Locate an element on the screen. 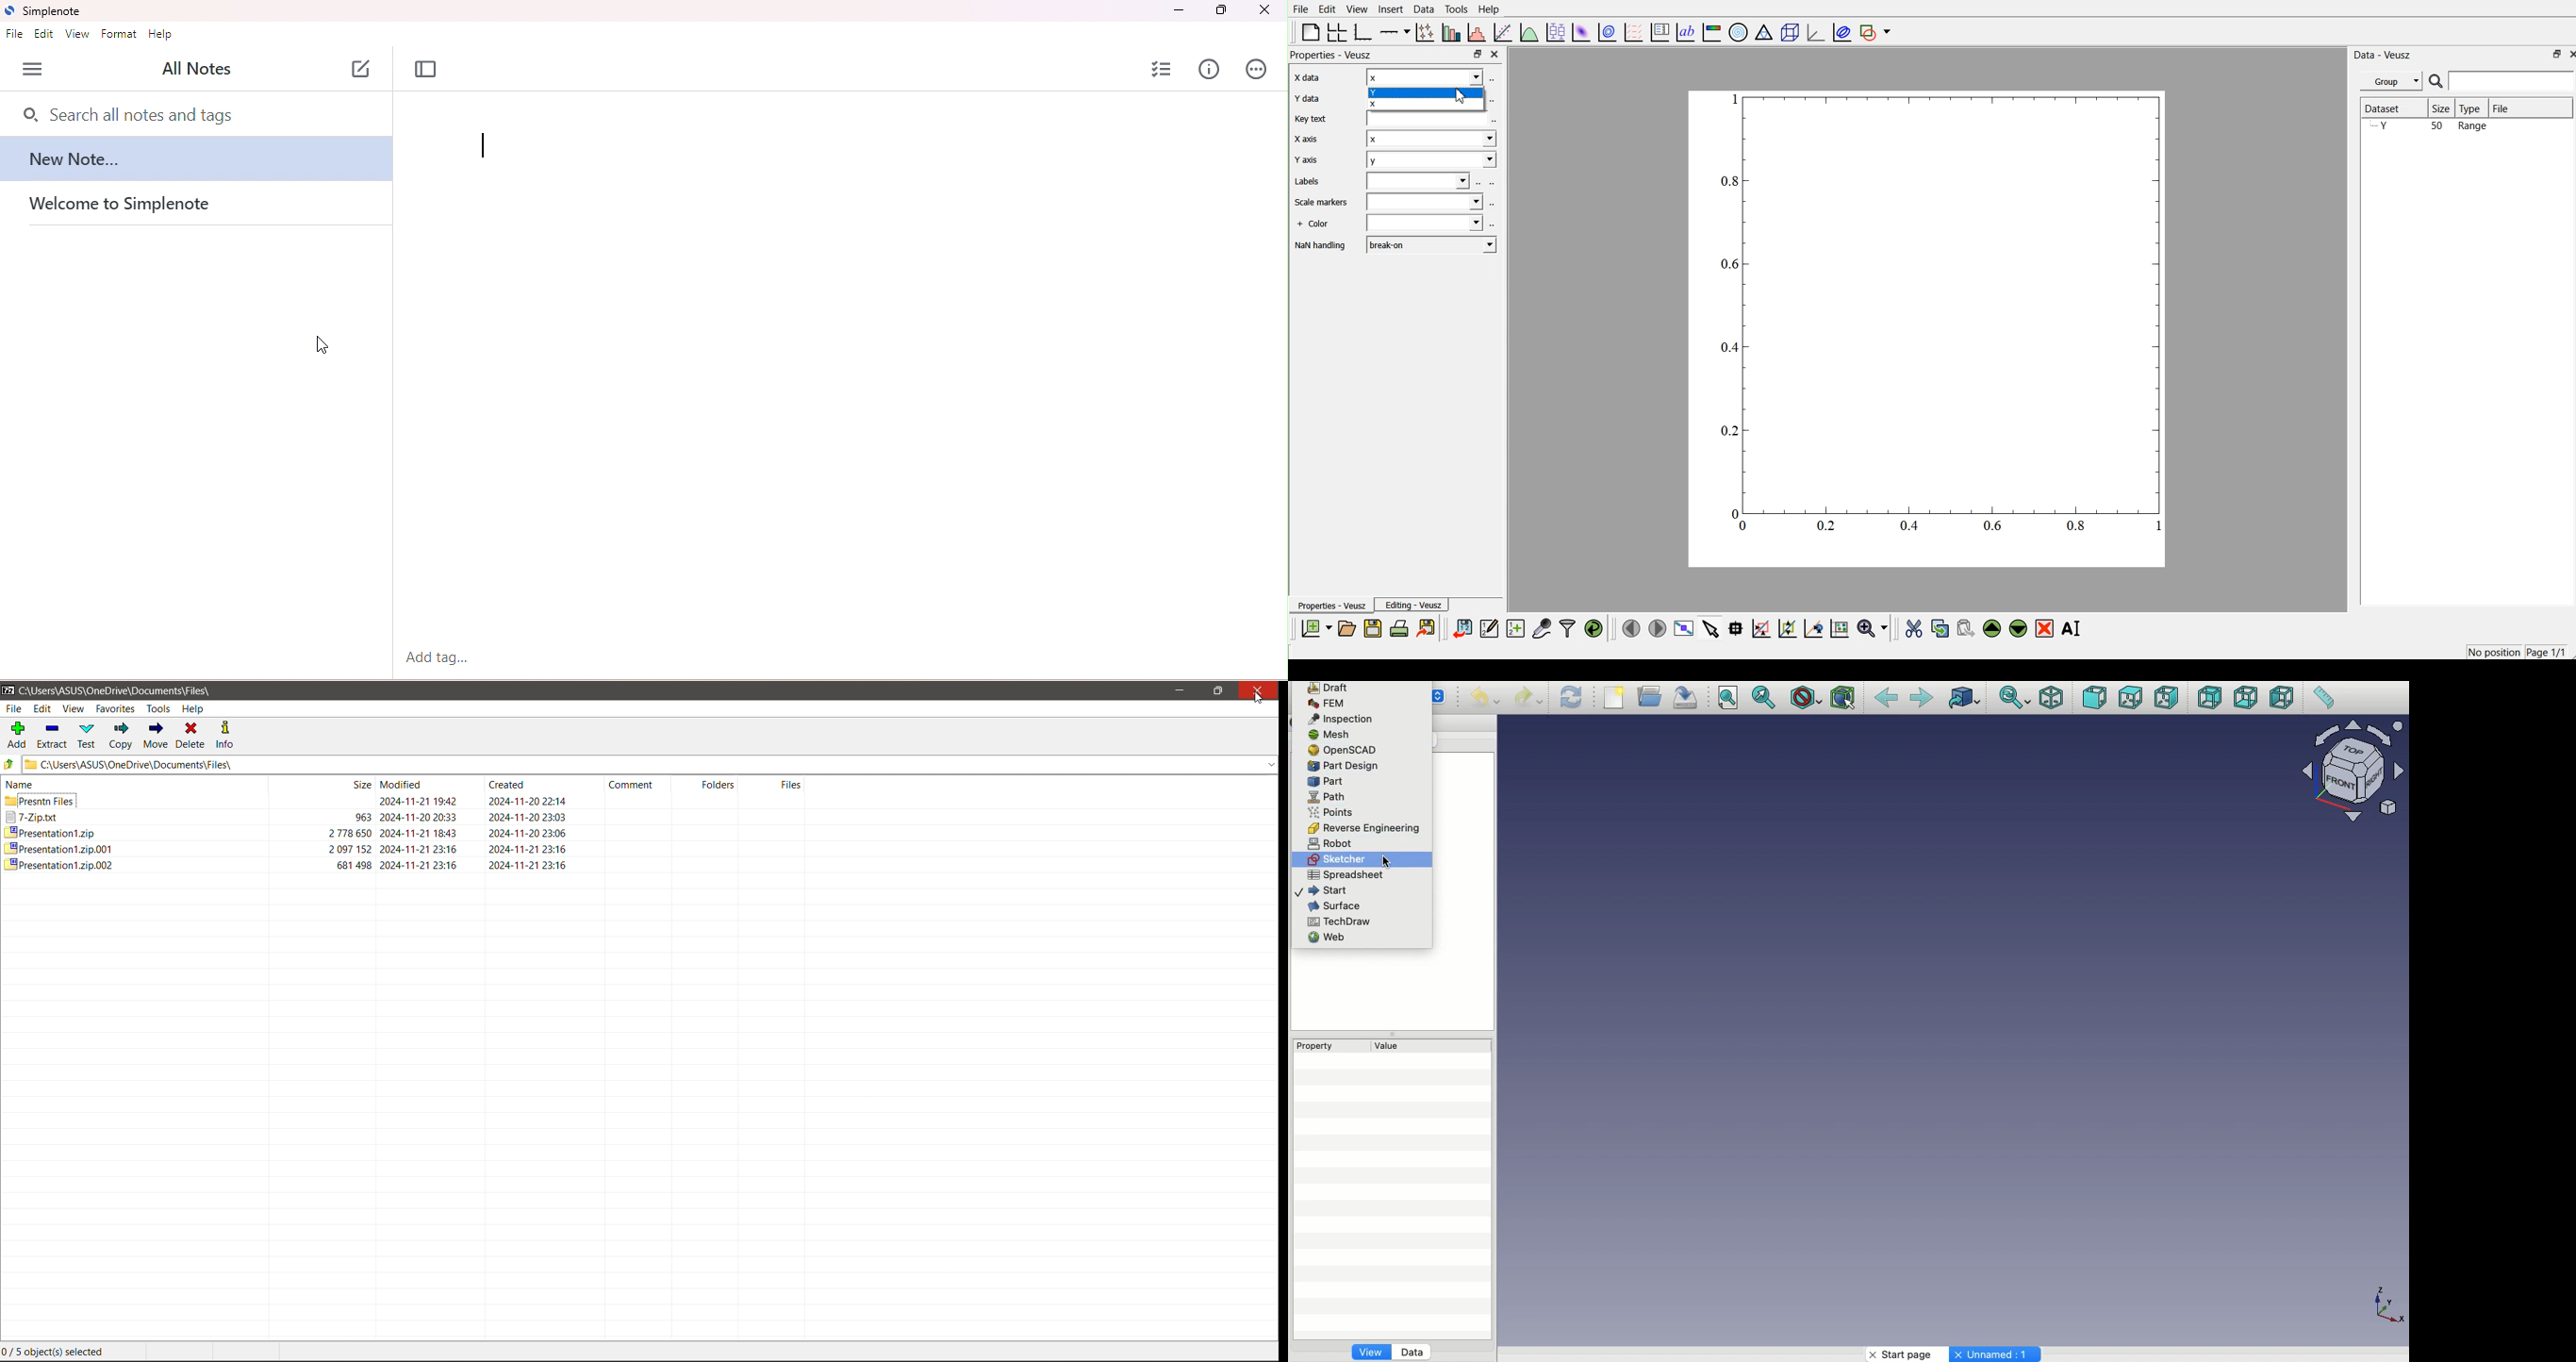 This screenshot has width=2576, height=1372. Test is located at coordinates (87, 736).